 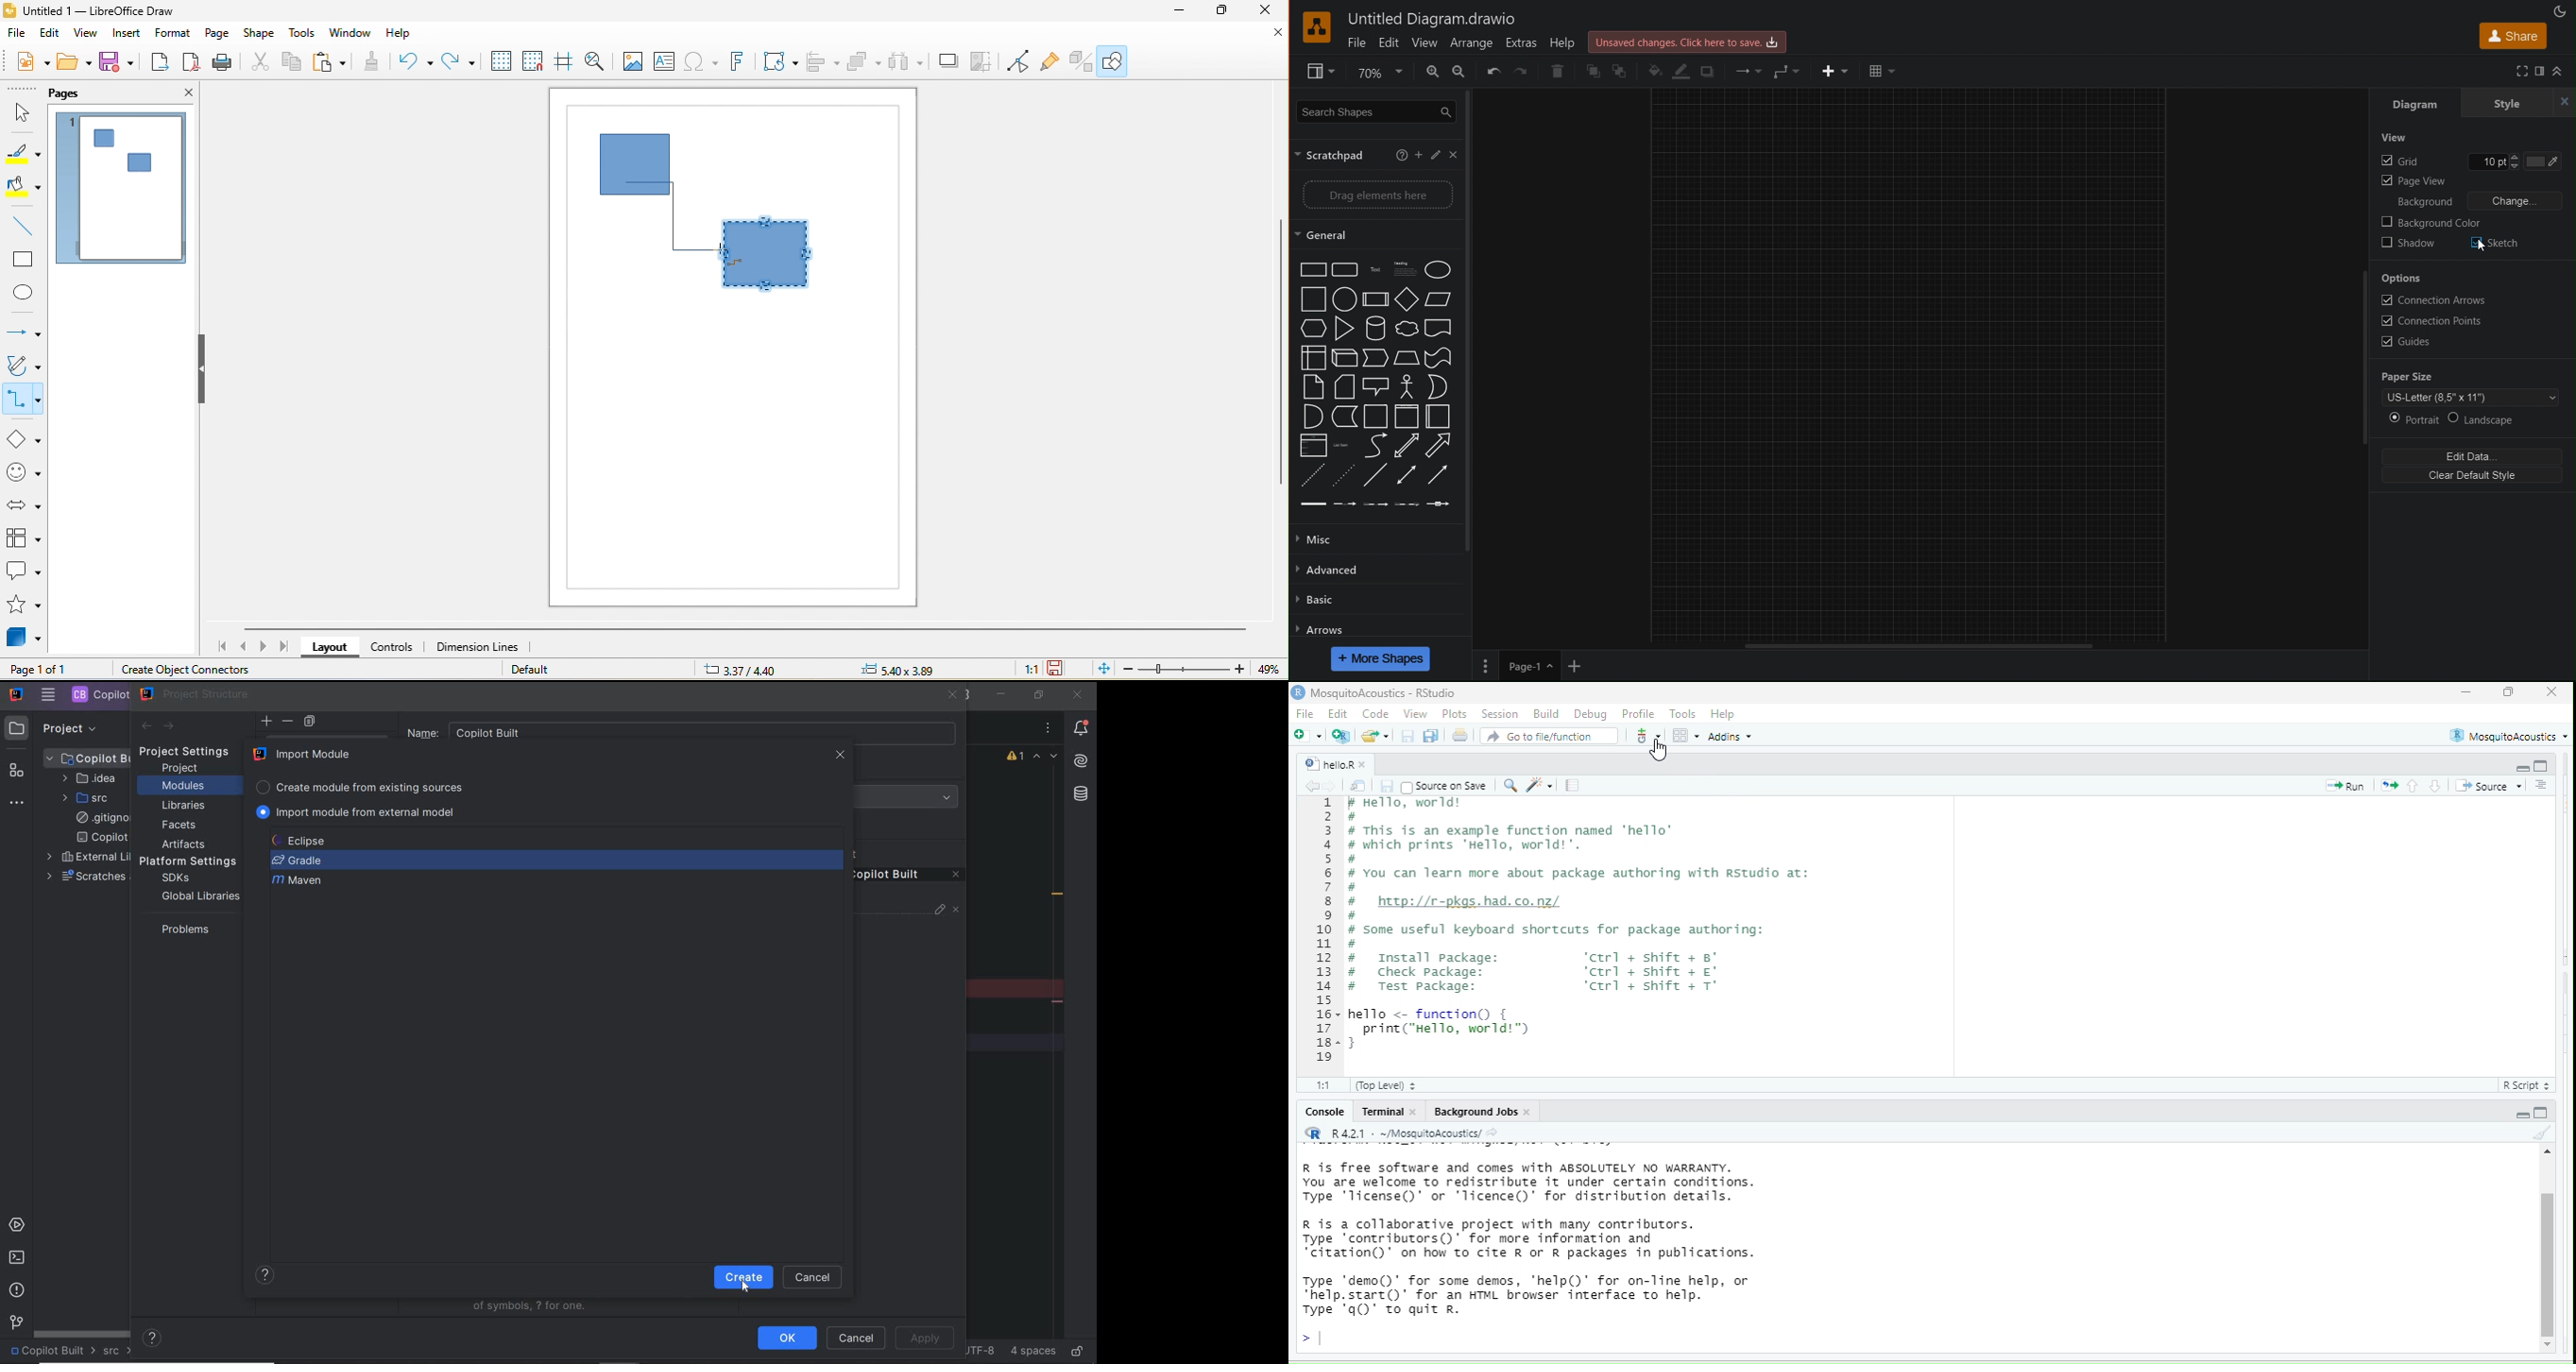 I want to click on hide console, so click(x=2546, y=766).